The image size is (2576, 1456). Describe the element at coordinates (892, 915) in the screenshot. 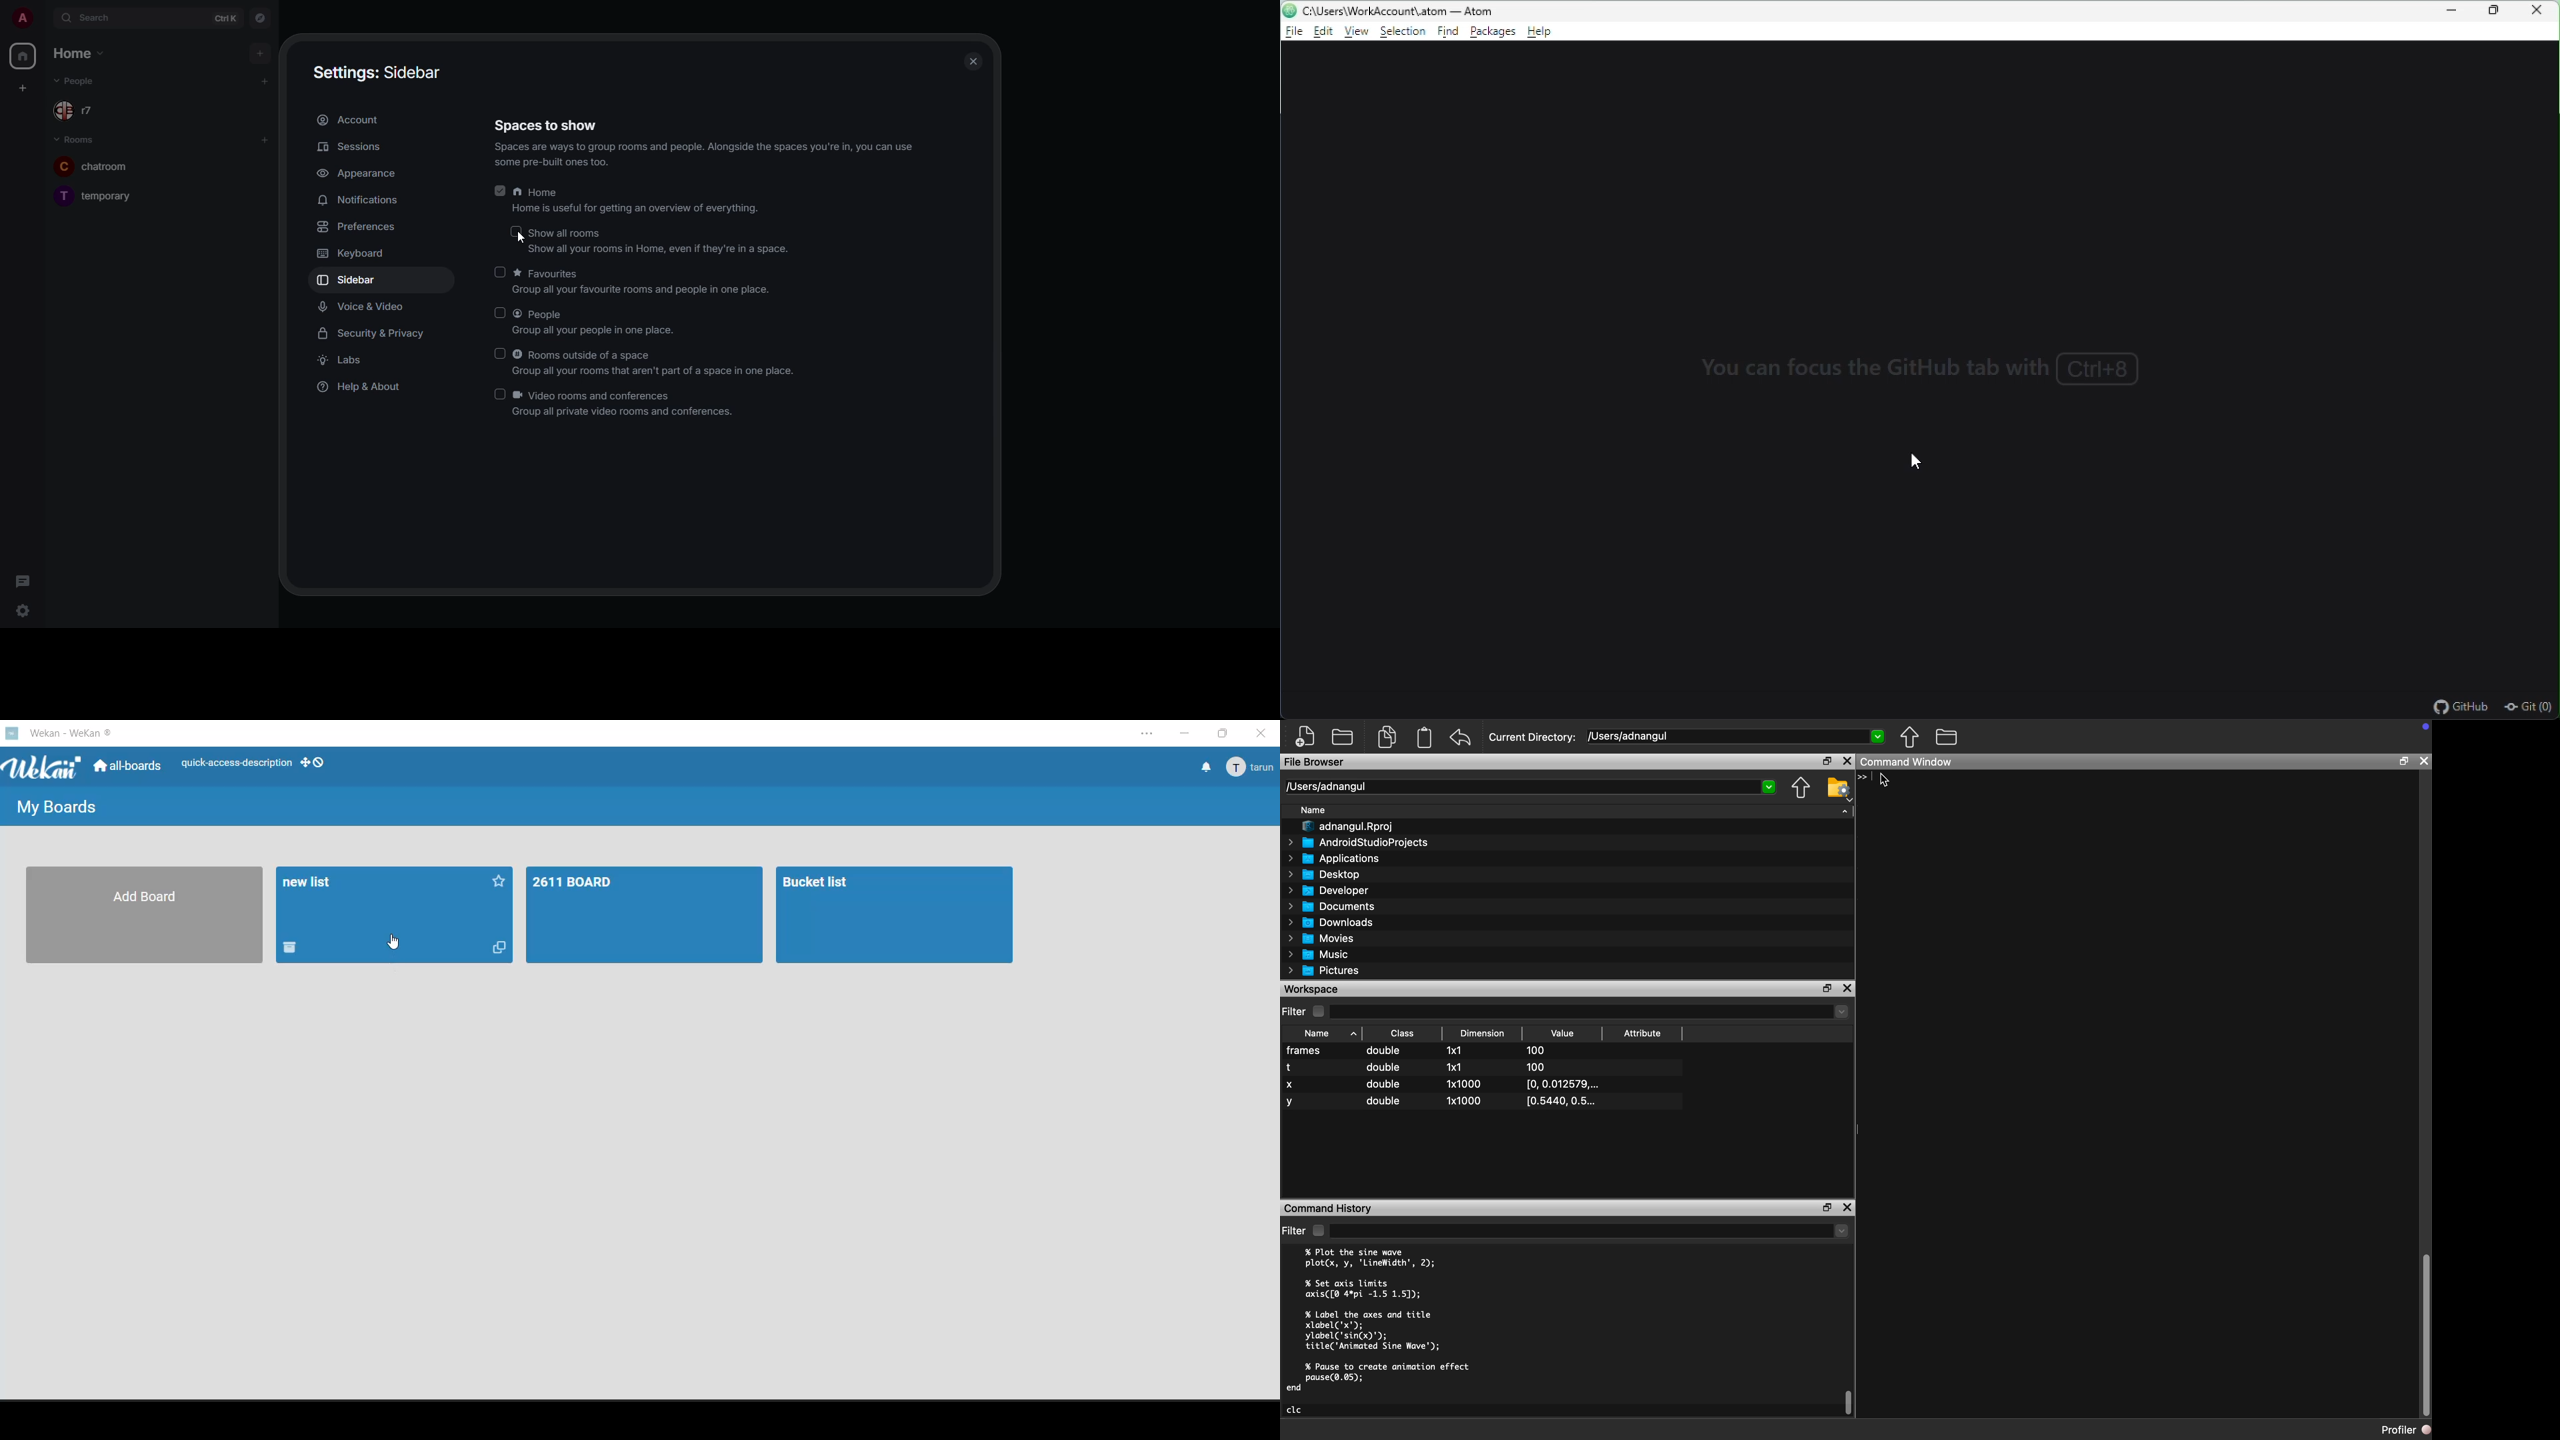

I see `Bucket list` at that location.